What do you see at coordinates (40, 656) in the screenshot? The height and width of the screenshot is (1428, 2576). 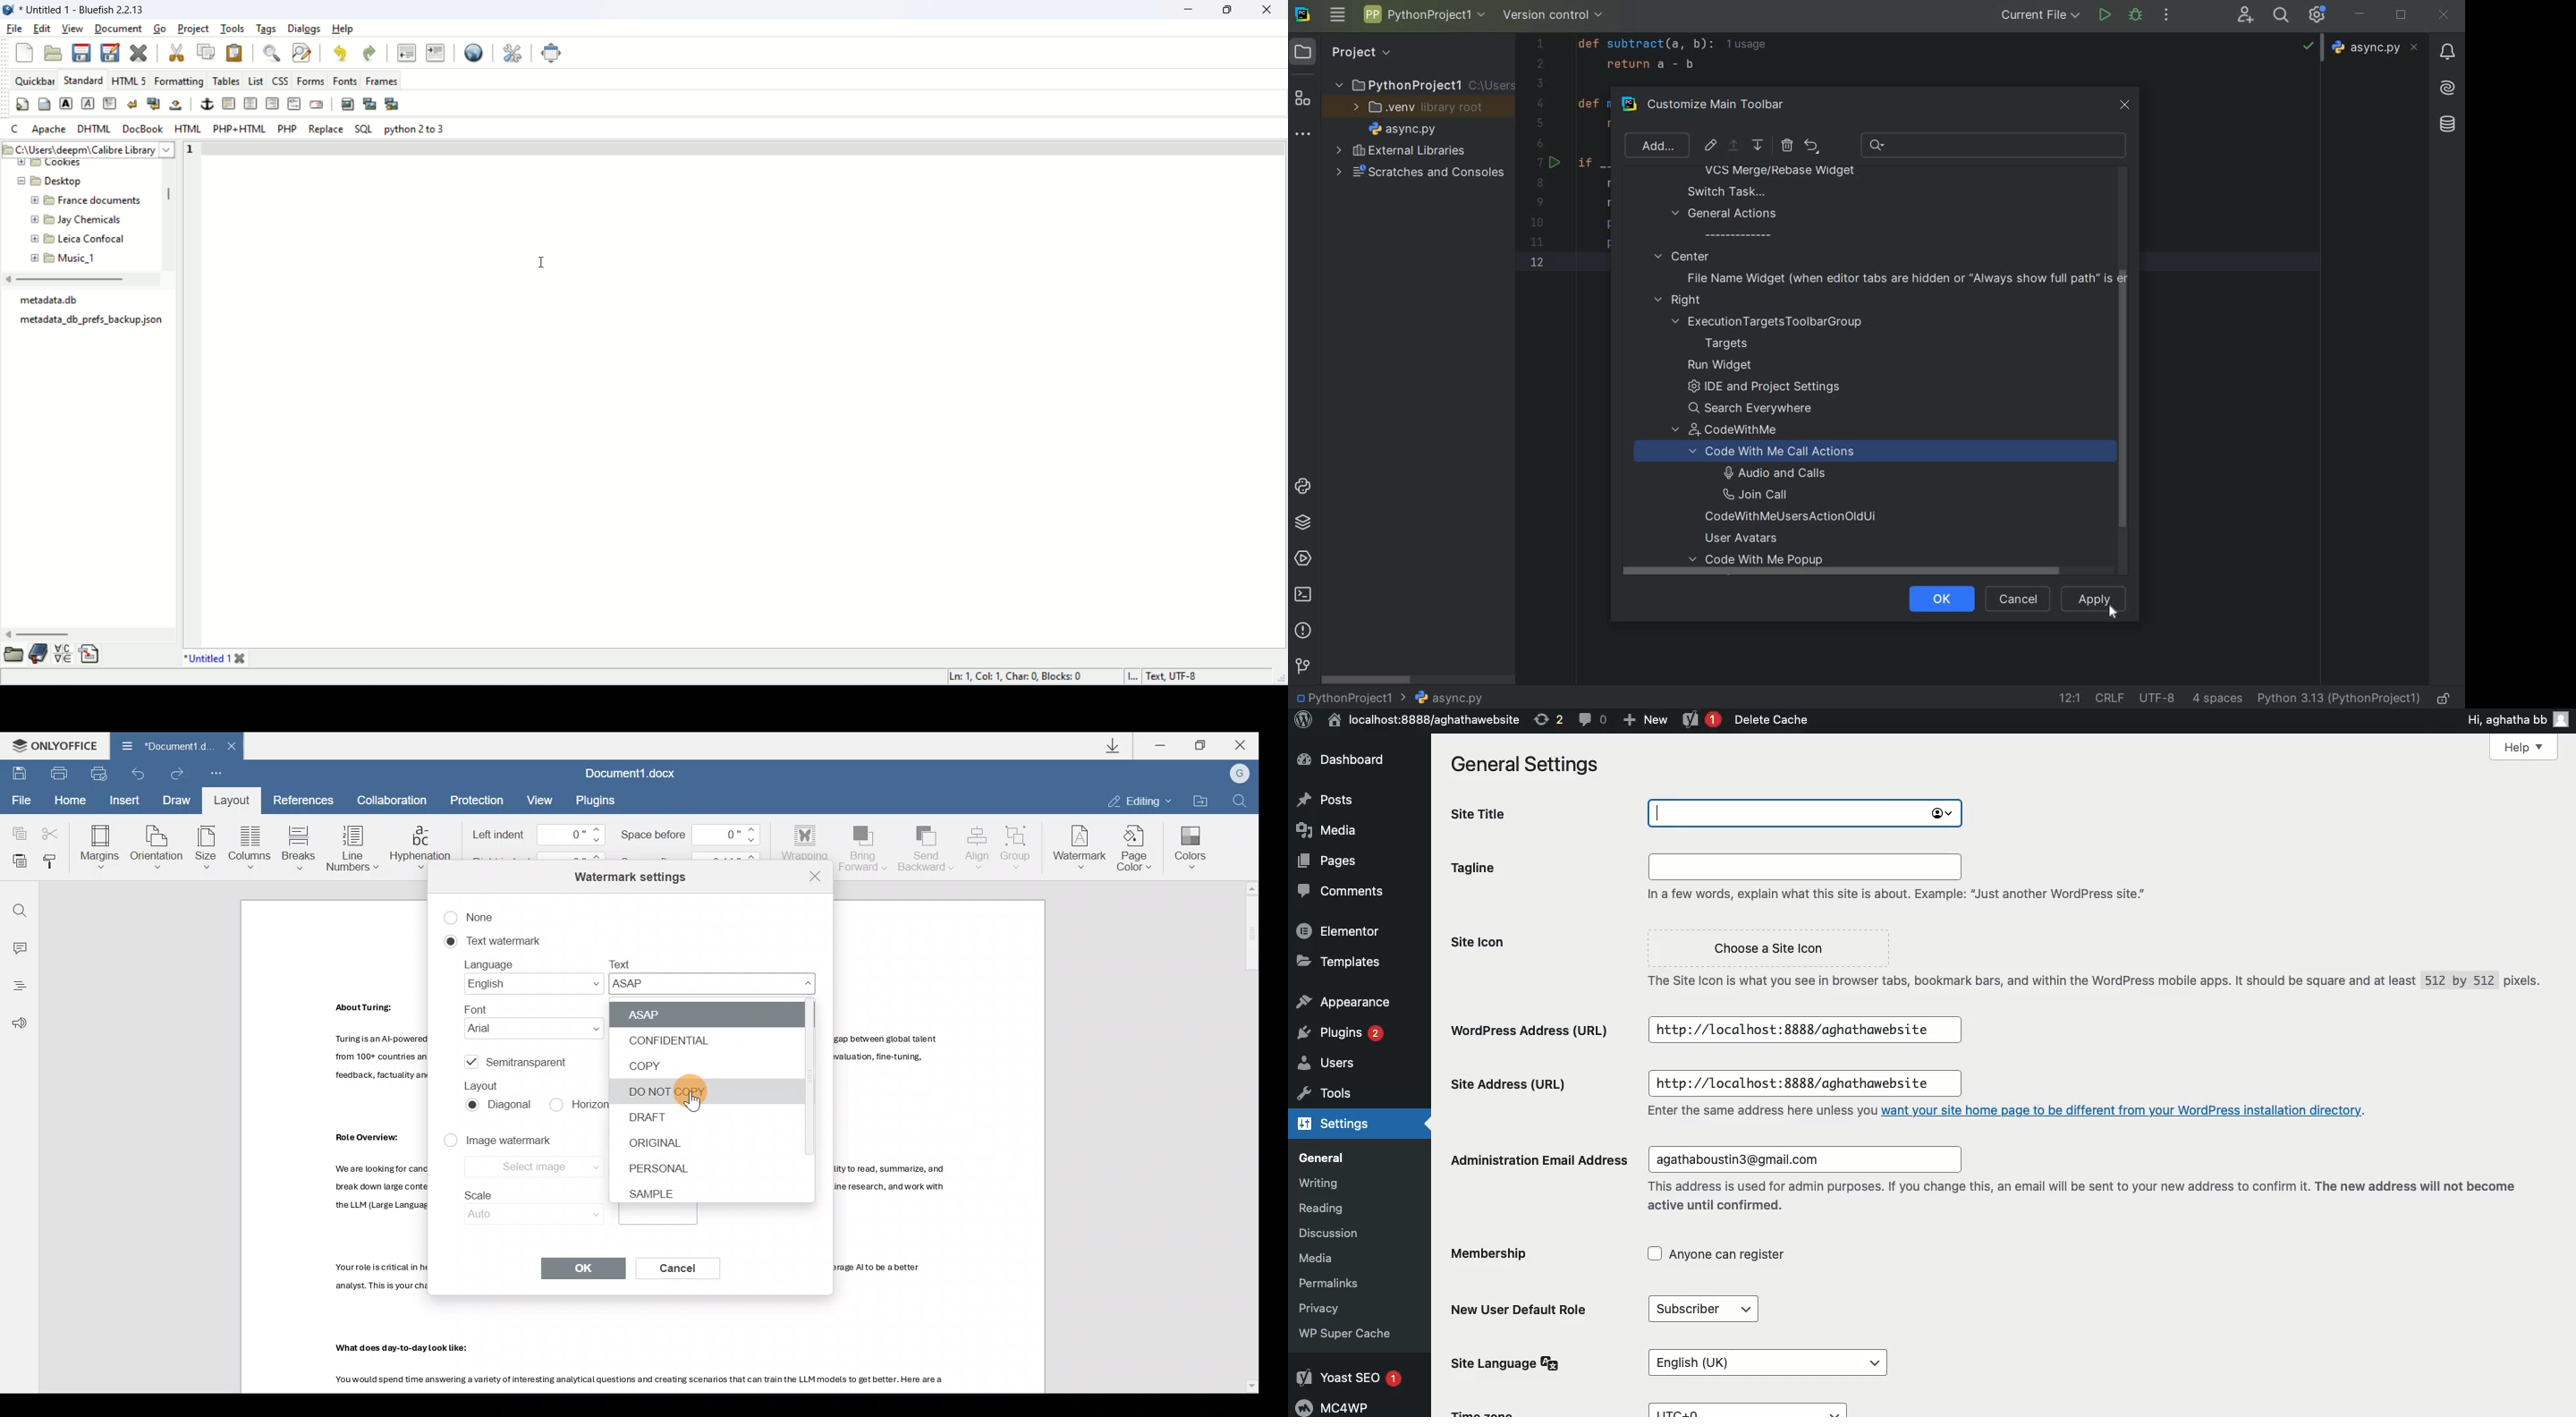 I see `bookmarks` at bounding box center [40, 656].